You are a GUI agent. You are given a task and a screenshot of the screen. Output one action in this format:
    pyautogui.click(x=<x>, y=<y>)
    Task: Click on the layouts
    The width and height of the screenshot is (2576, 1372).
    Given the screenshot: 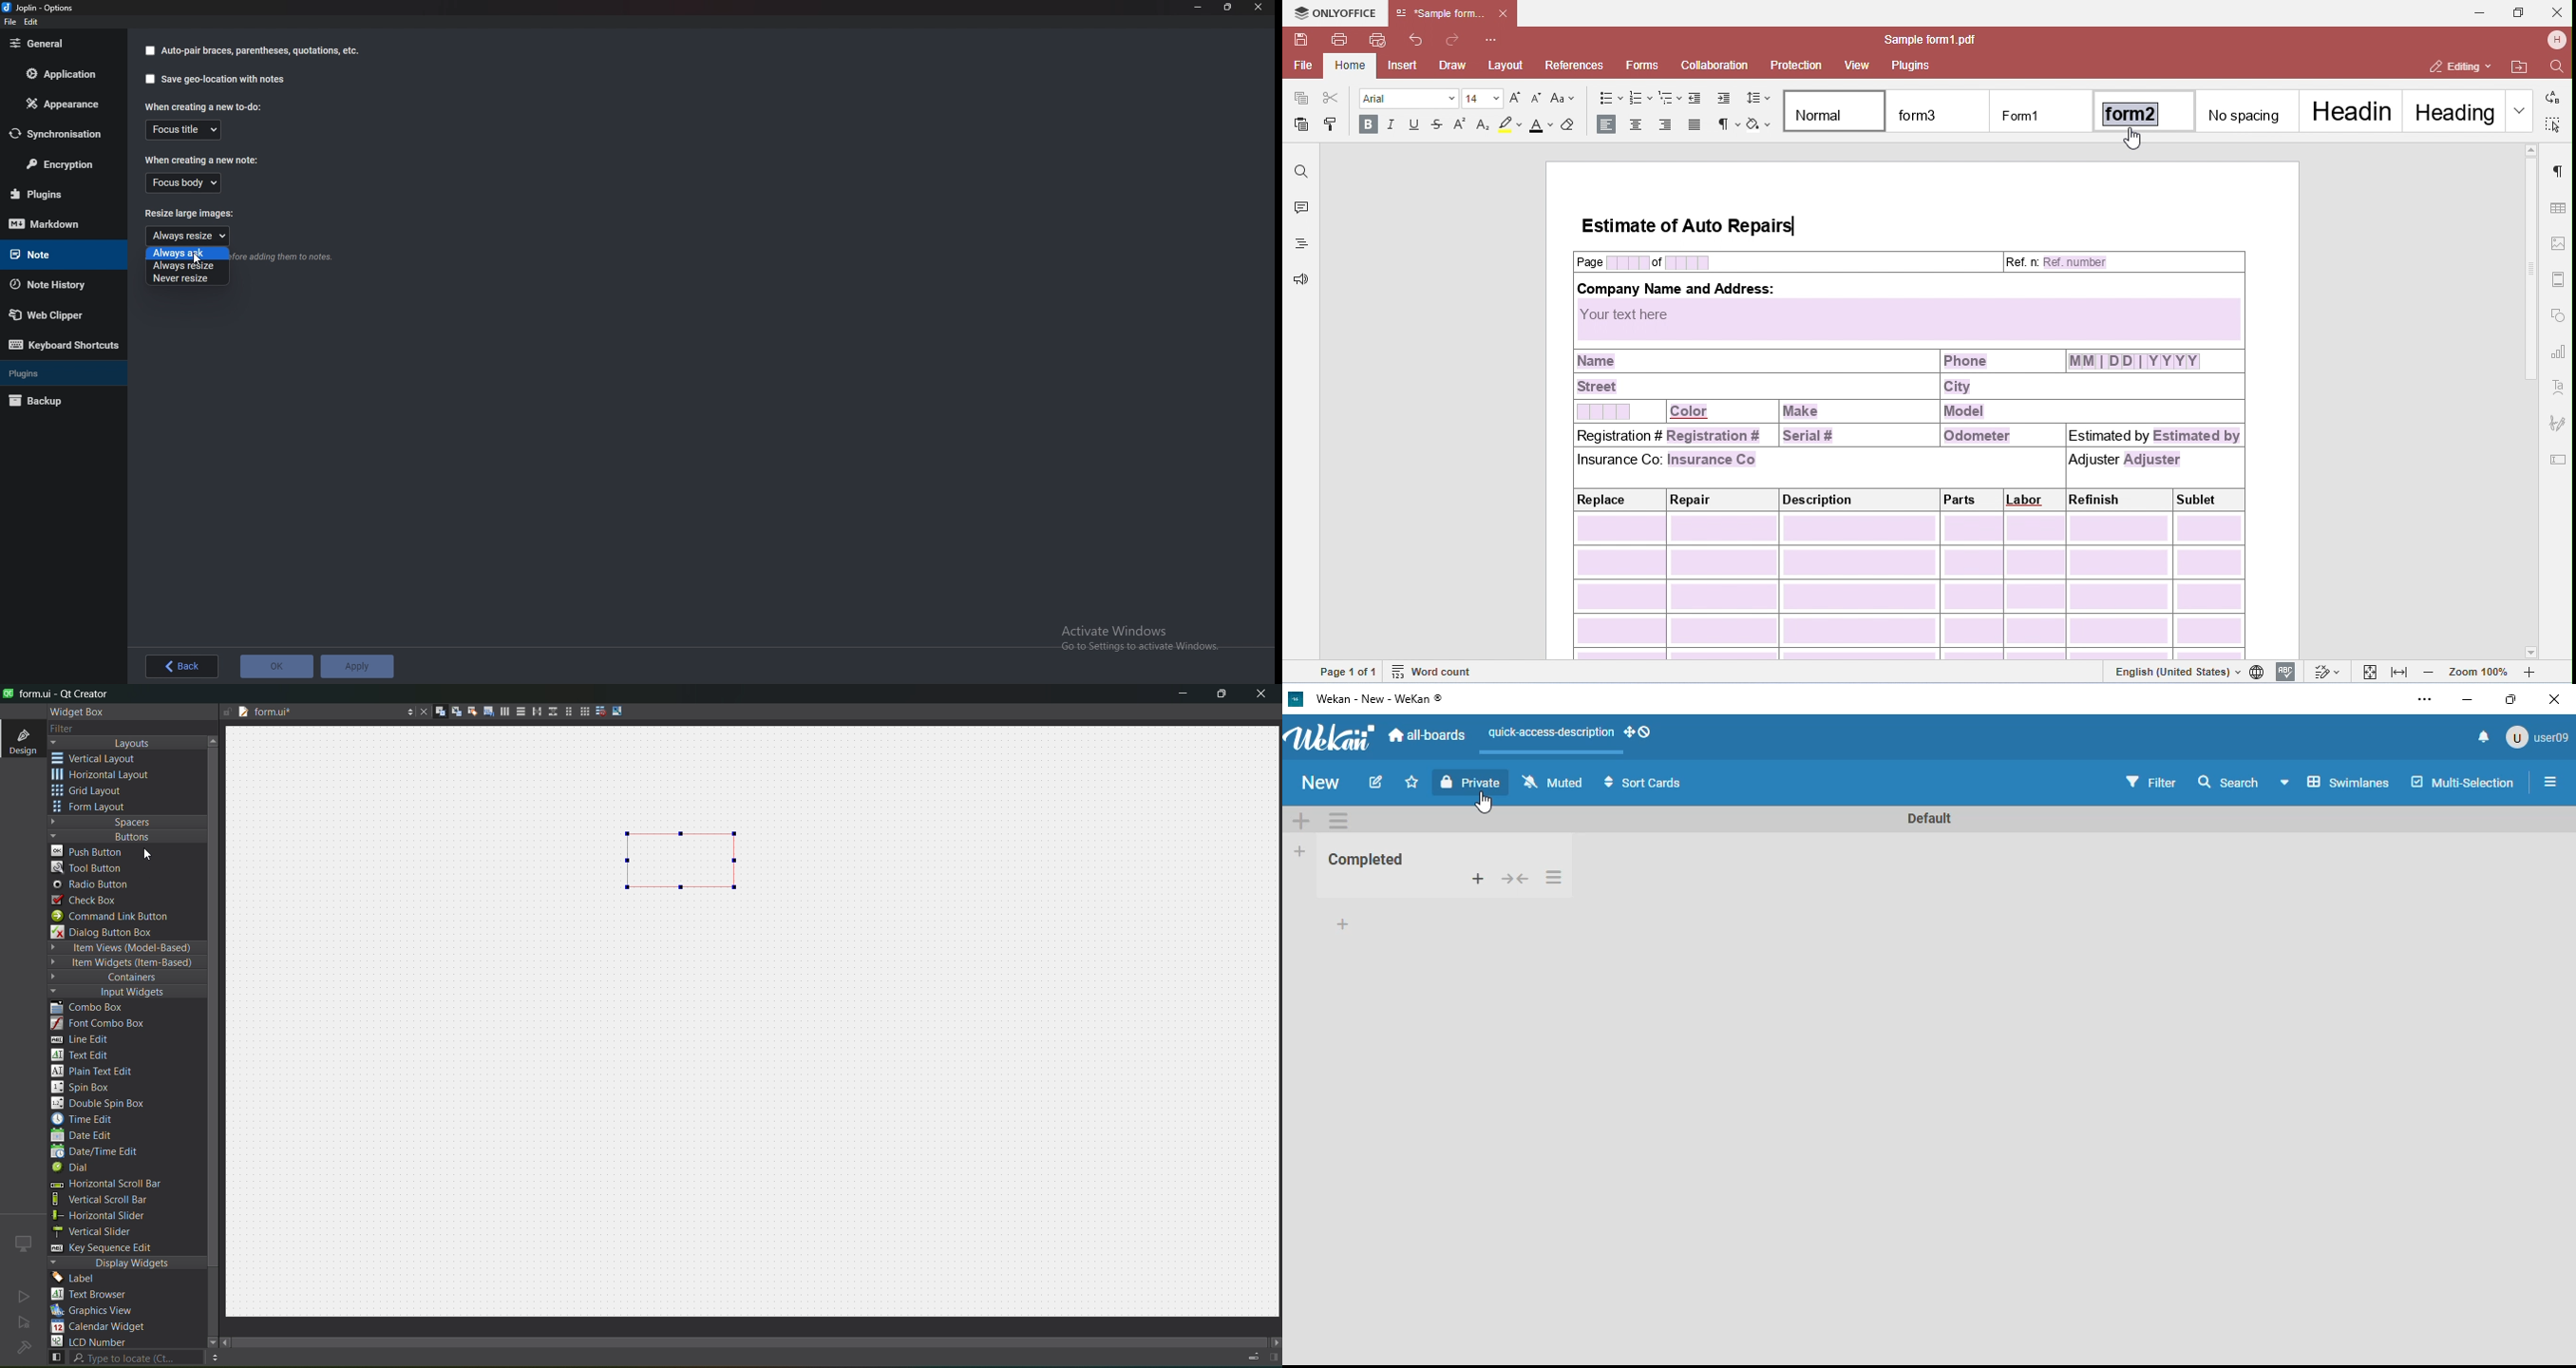 What is the action you would take?
    pyautogui.click(x=127, y=743)
    